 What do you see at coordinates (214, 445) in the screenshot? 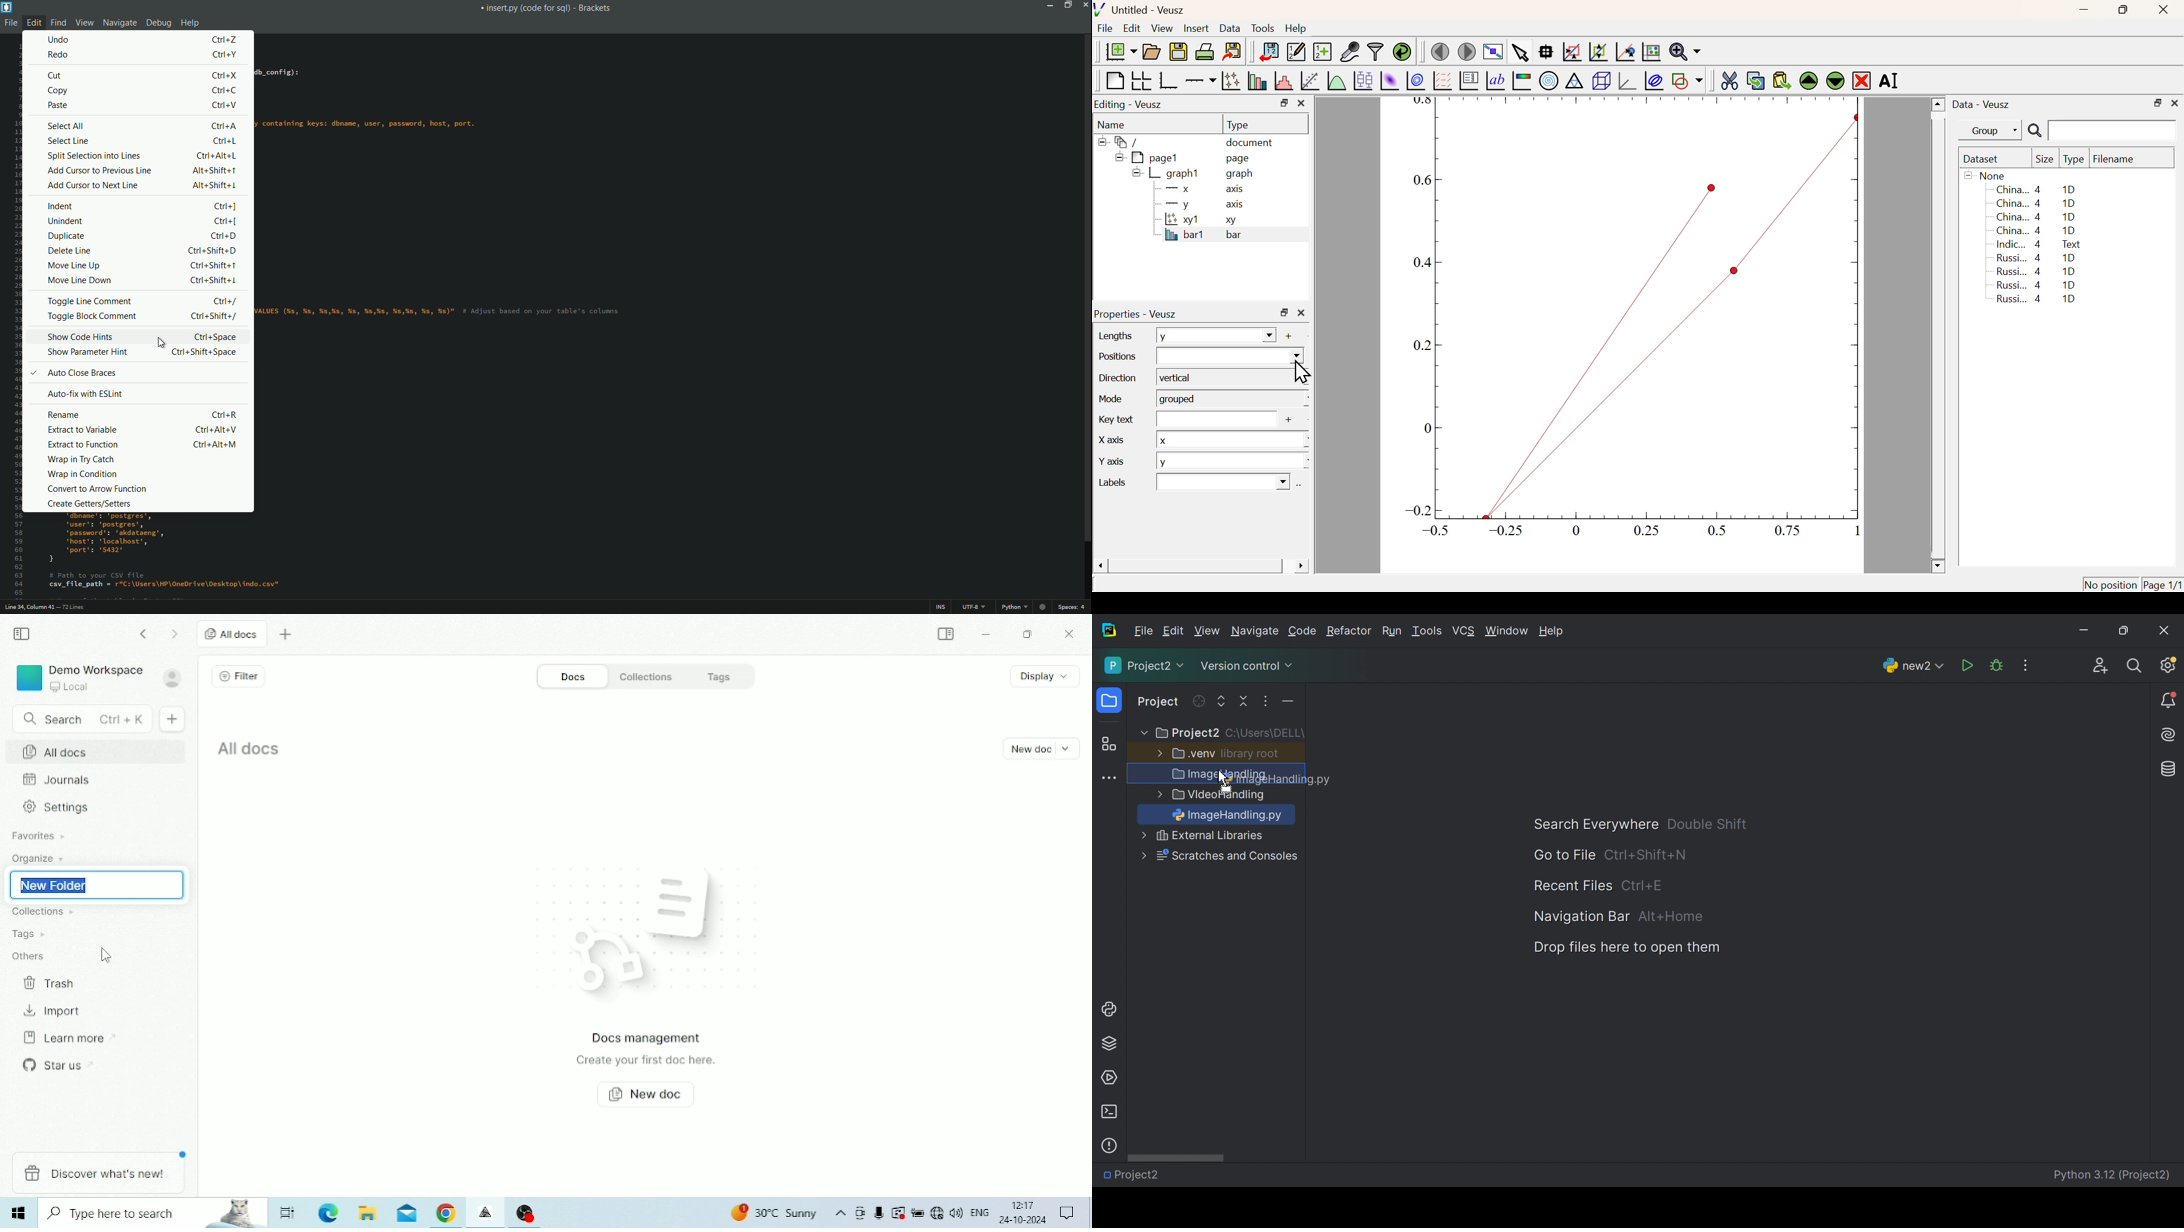
I see `keyboard shortcut` at bounding box center [214, 445].